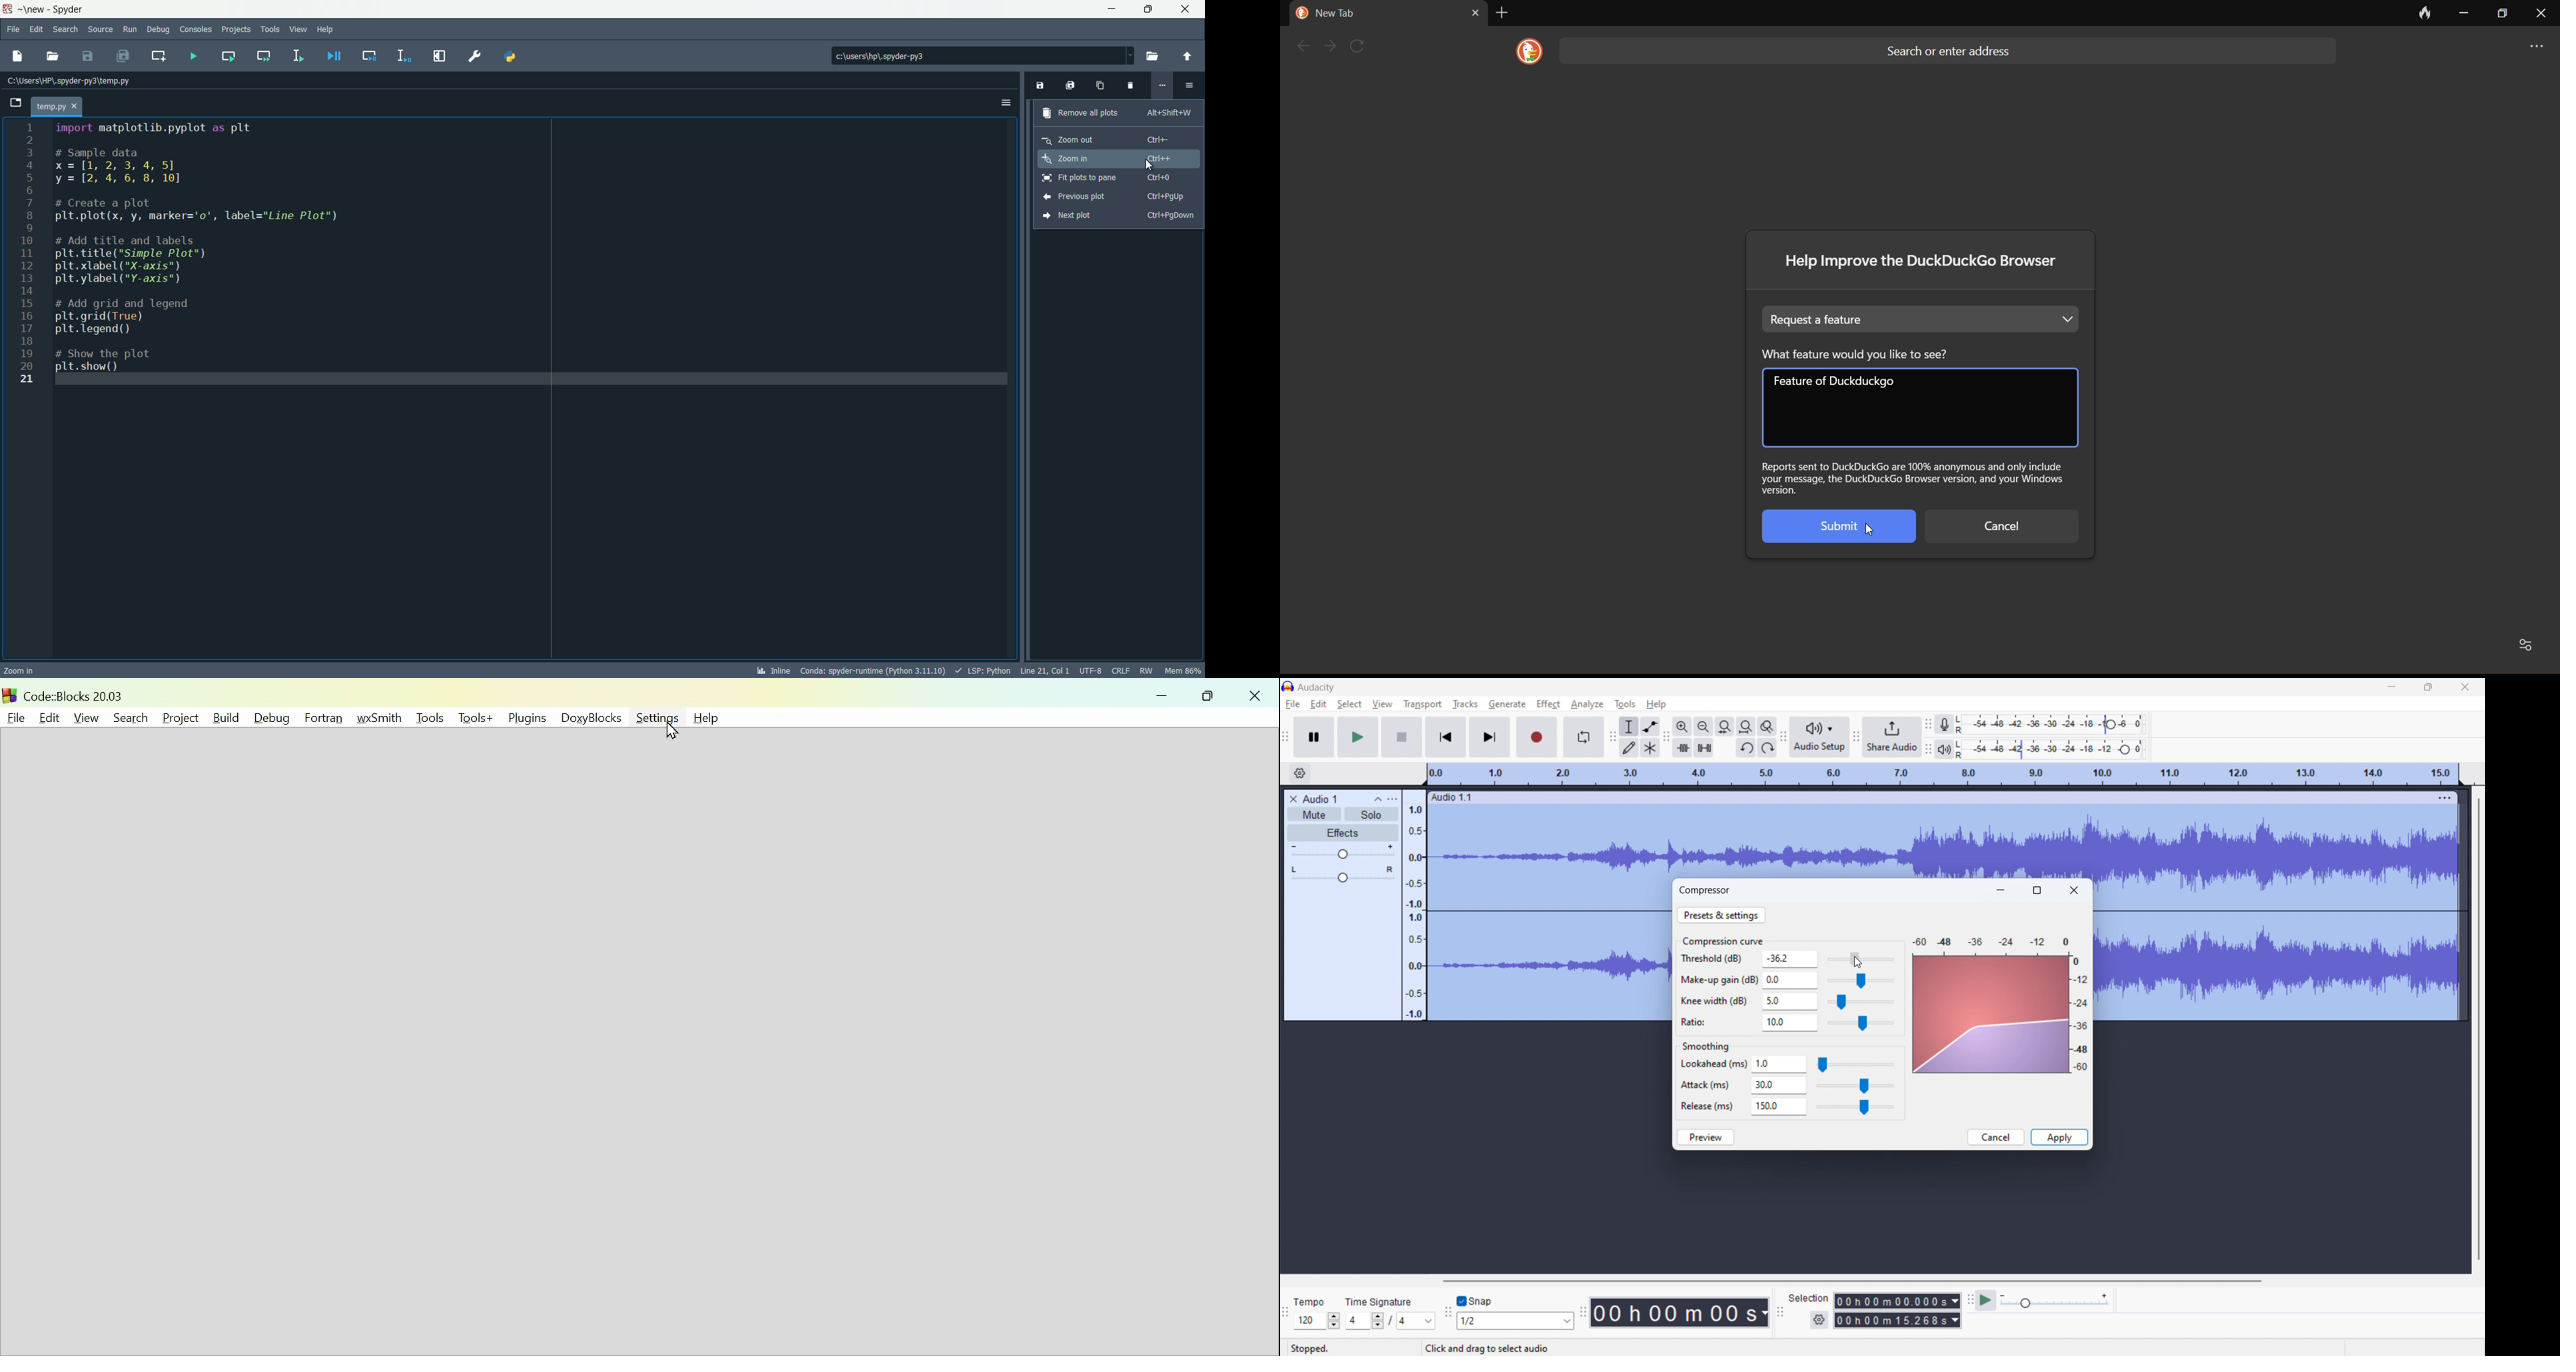 The height and width of the screenshot is (1372, 2576). What do you see at coordinates (1666, 736) in the screenshot?
I see `edit toolbar` at bounding box center [1666, 736].